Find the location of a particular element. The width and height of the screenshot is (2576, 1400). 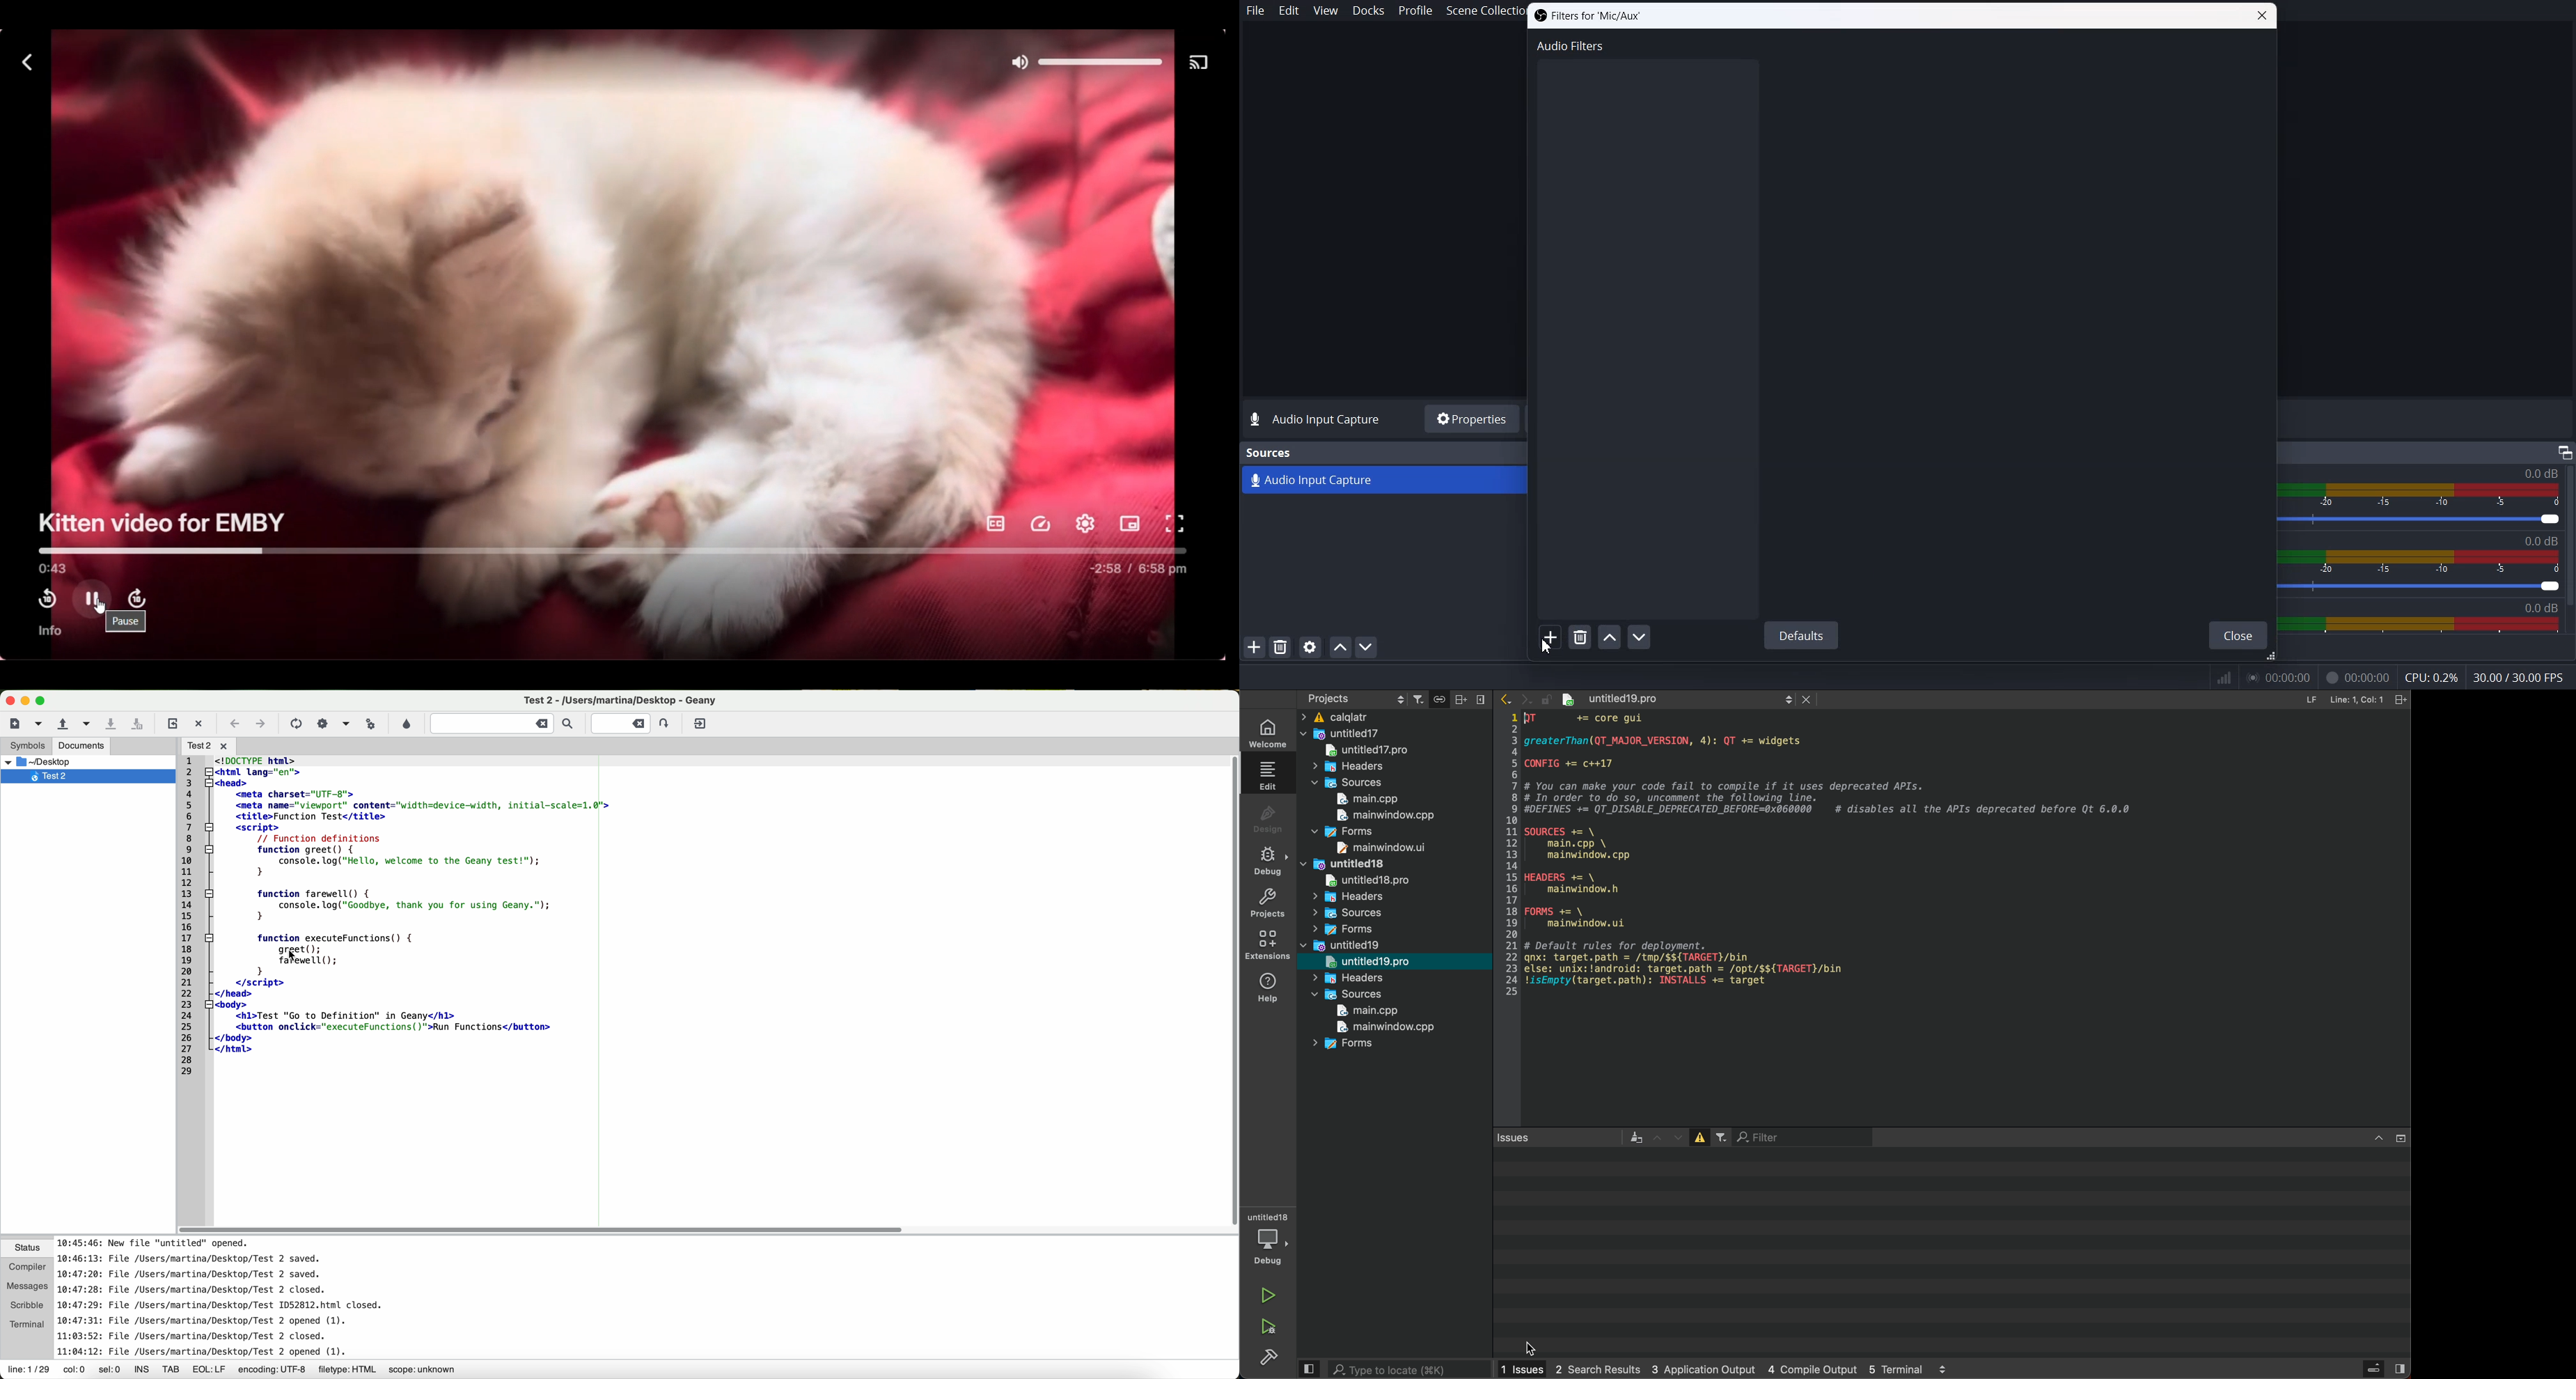

Docks is located at coordinates (1369, 11).